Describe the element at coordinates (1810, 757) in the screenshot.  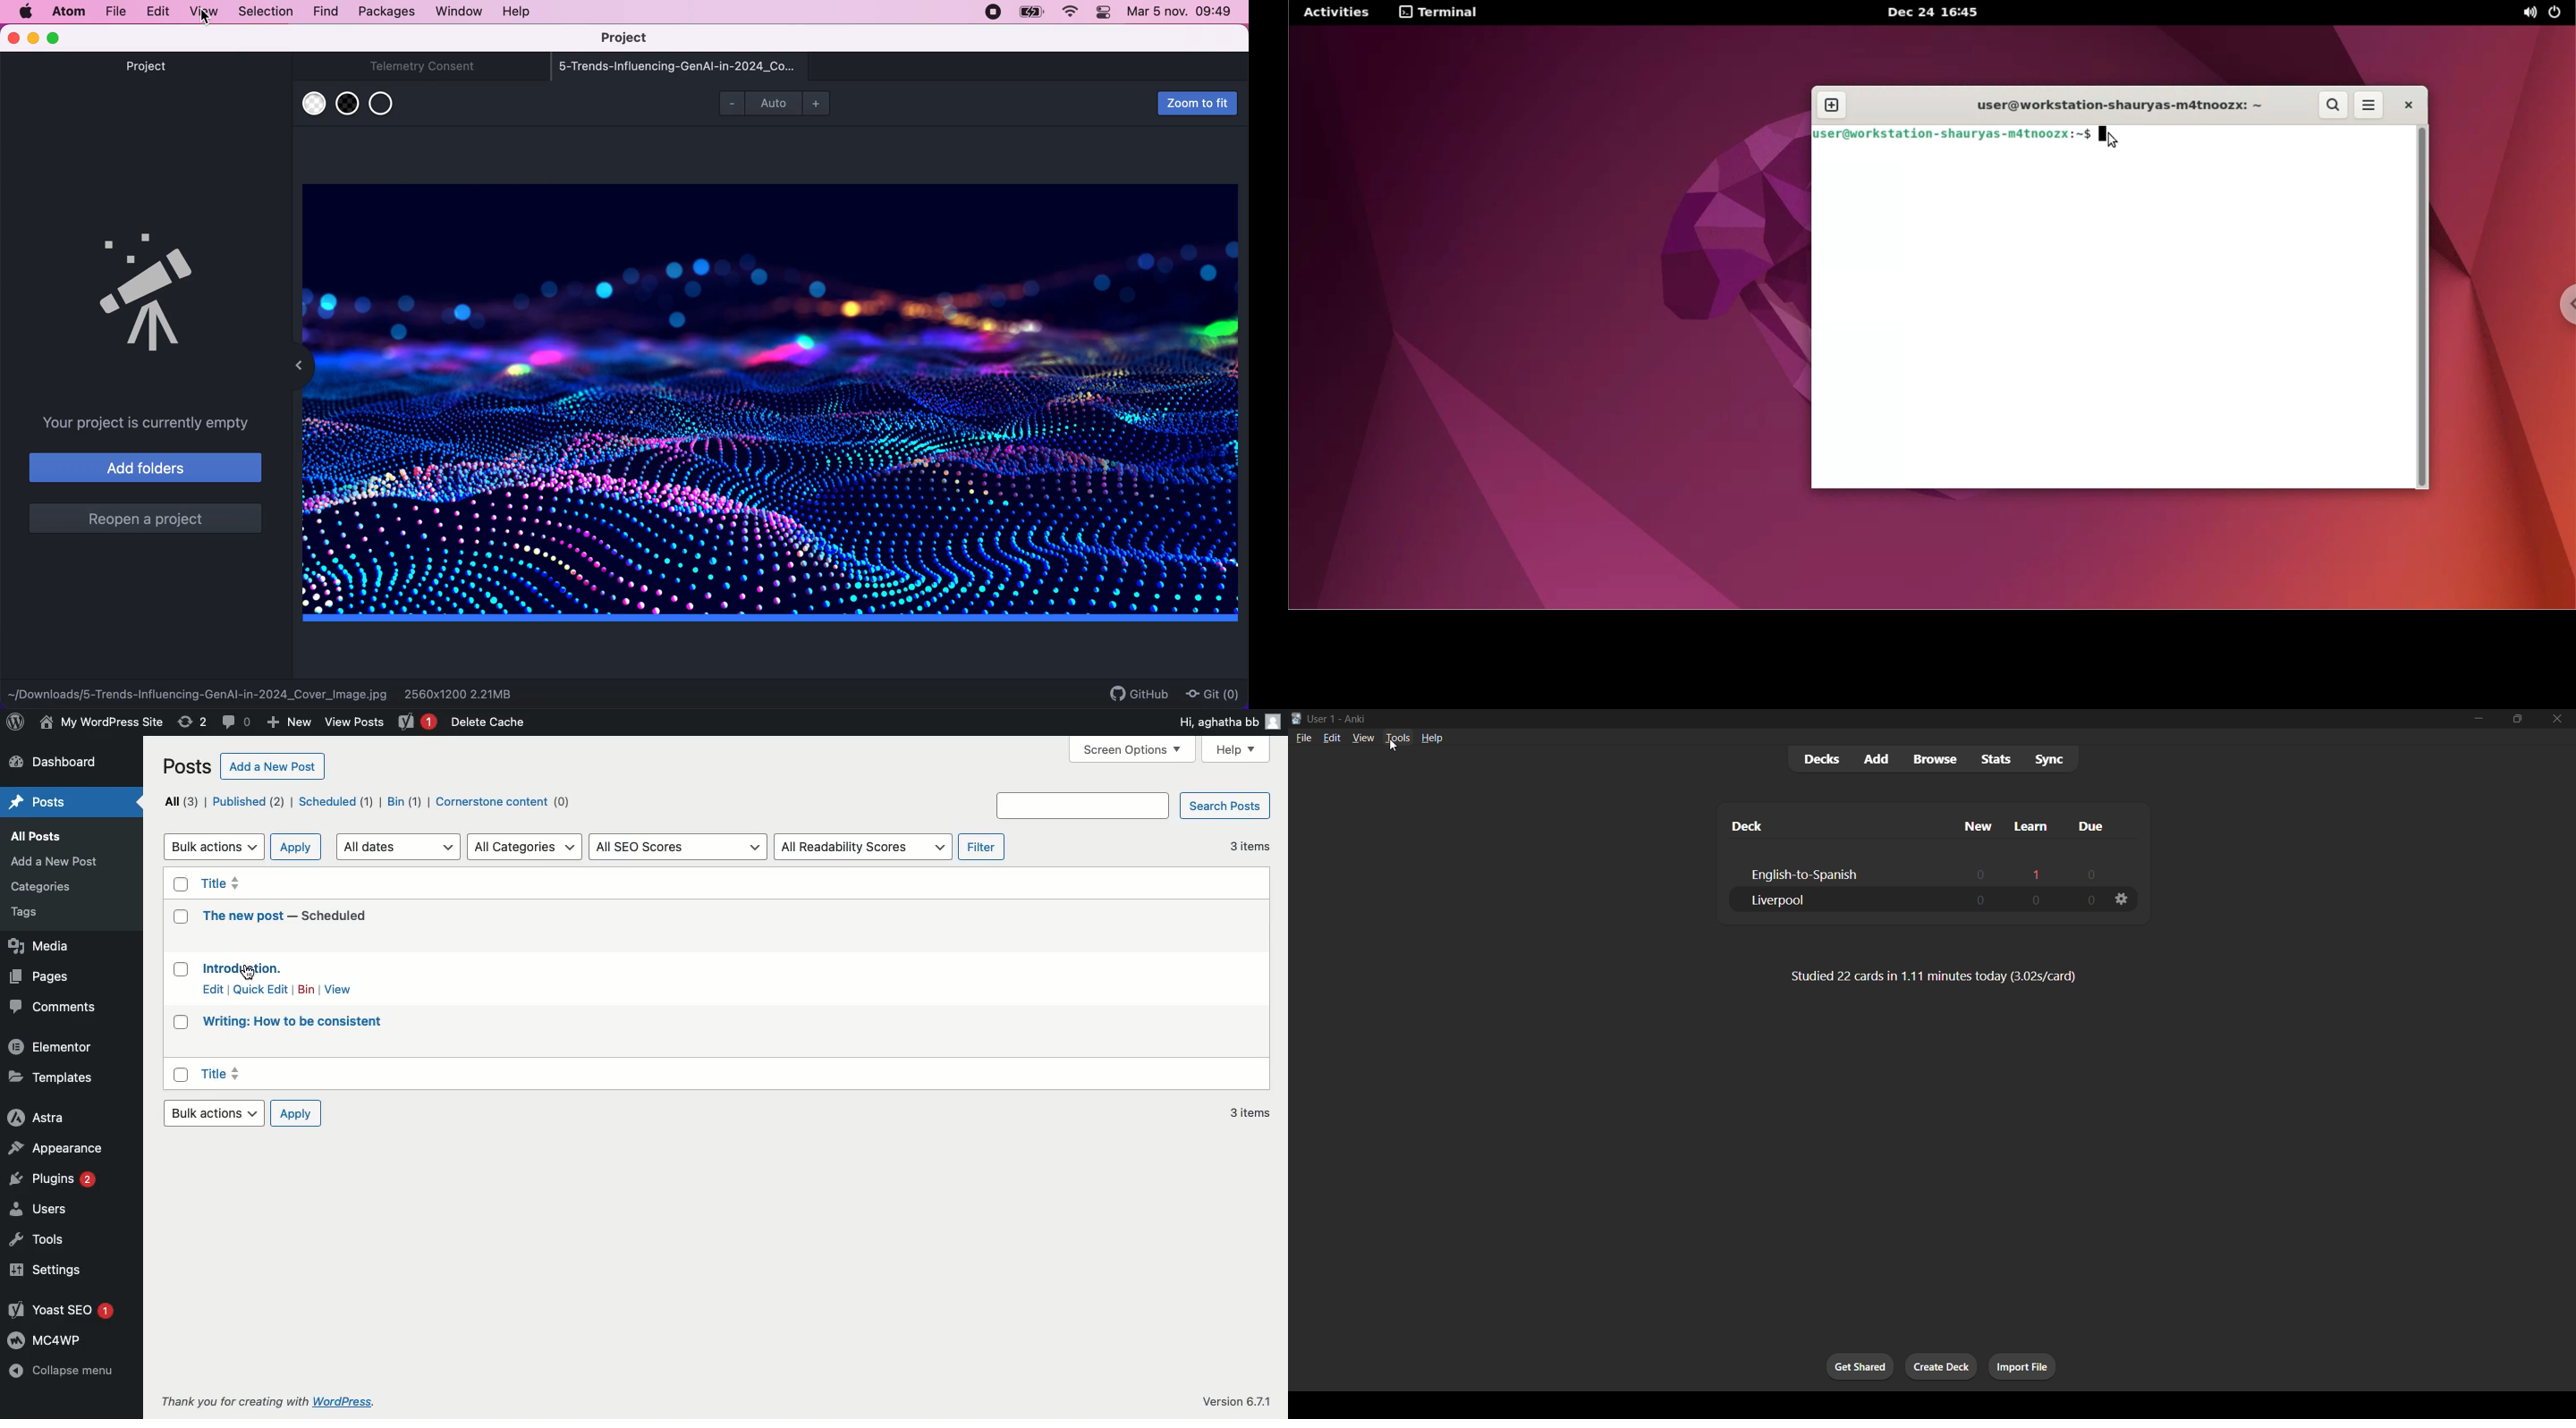
I see `decks` at that location.